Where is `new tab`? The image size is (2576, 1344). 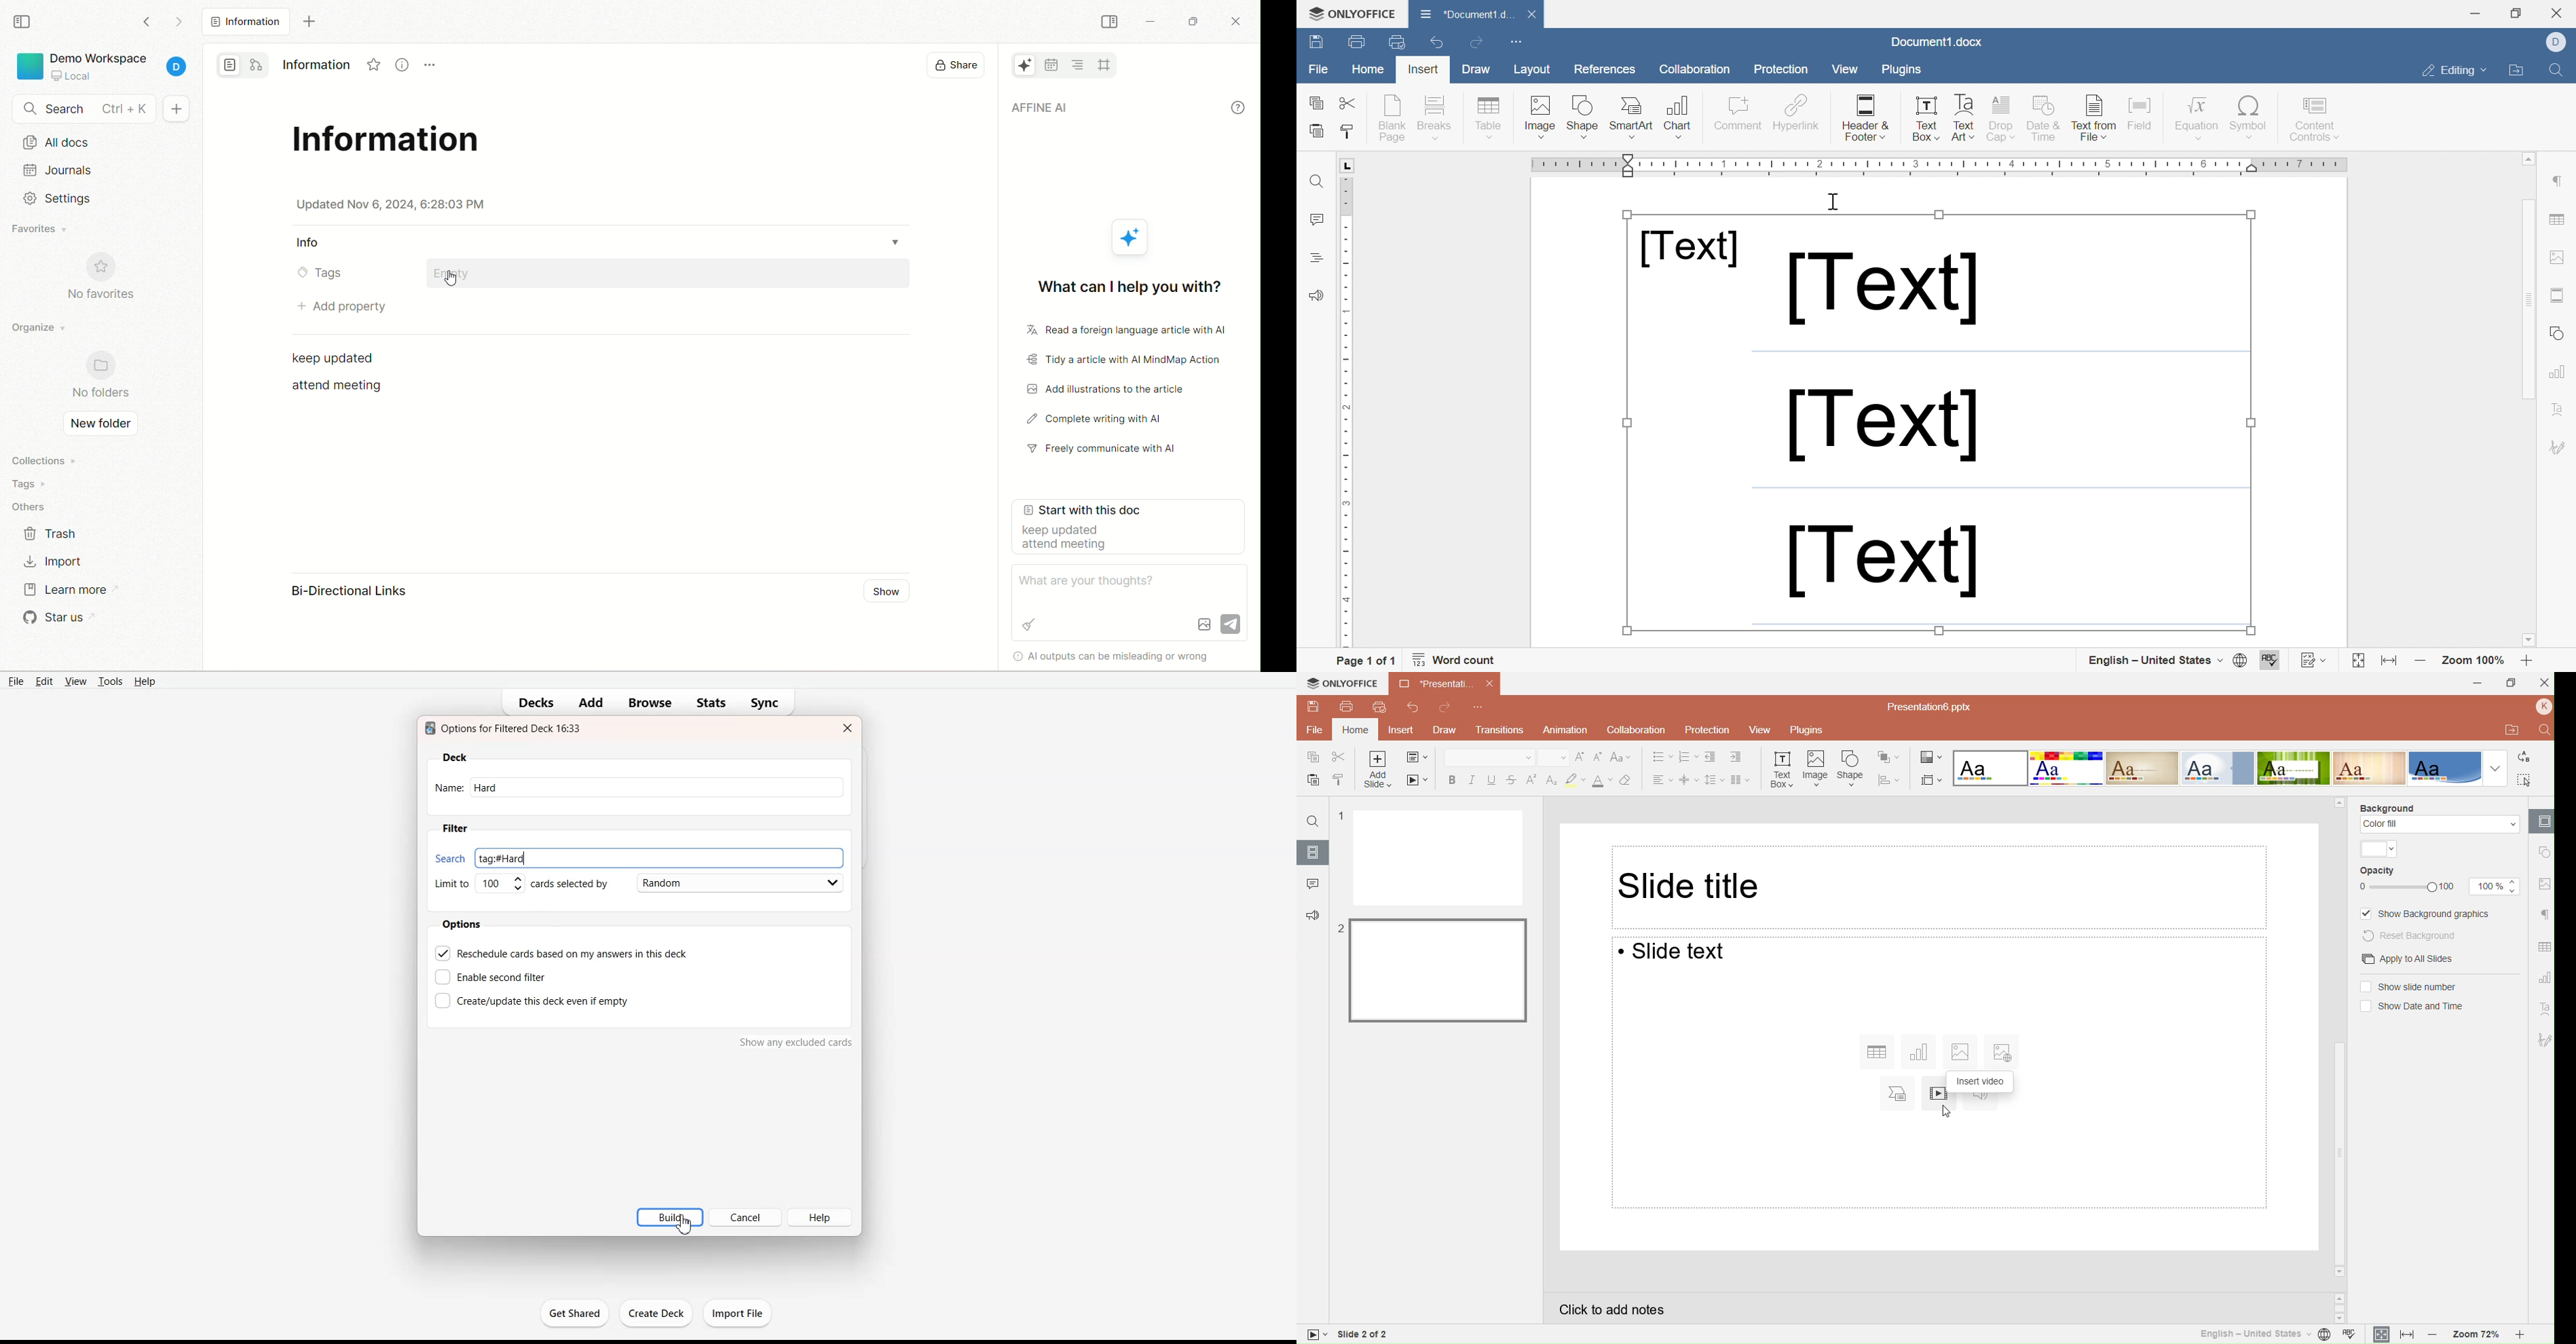 new tab is located at coordinates (308, 22).